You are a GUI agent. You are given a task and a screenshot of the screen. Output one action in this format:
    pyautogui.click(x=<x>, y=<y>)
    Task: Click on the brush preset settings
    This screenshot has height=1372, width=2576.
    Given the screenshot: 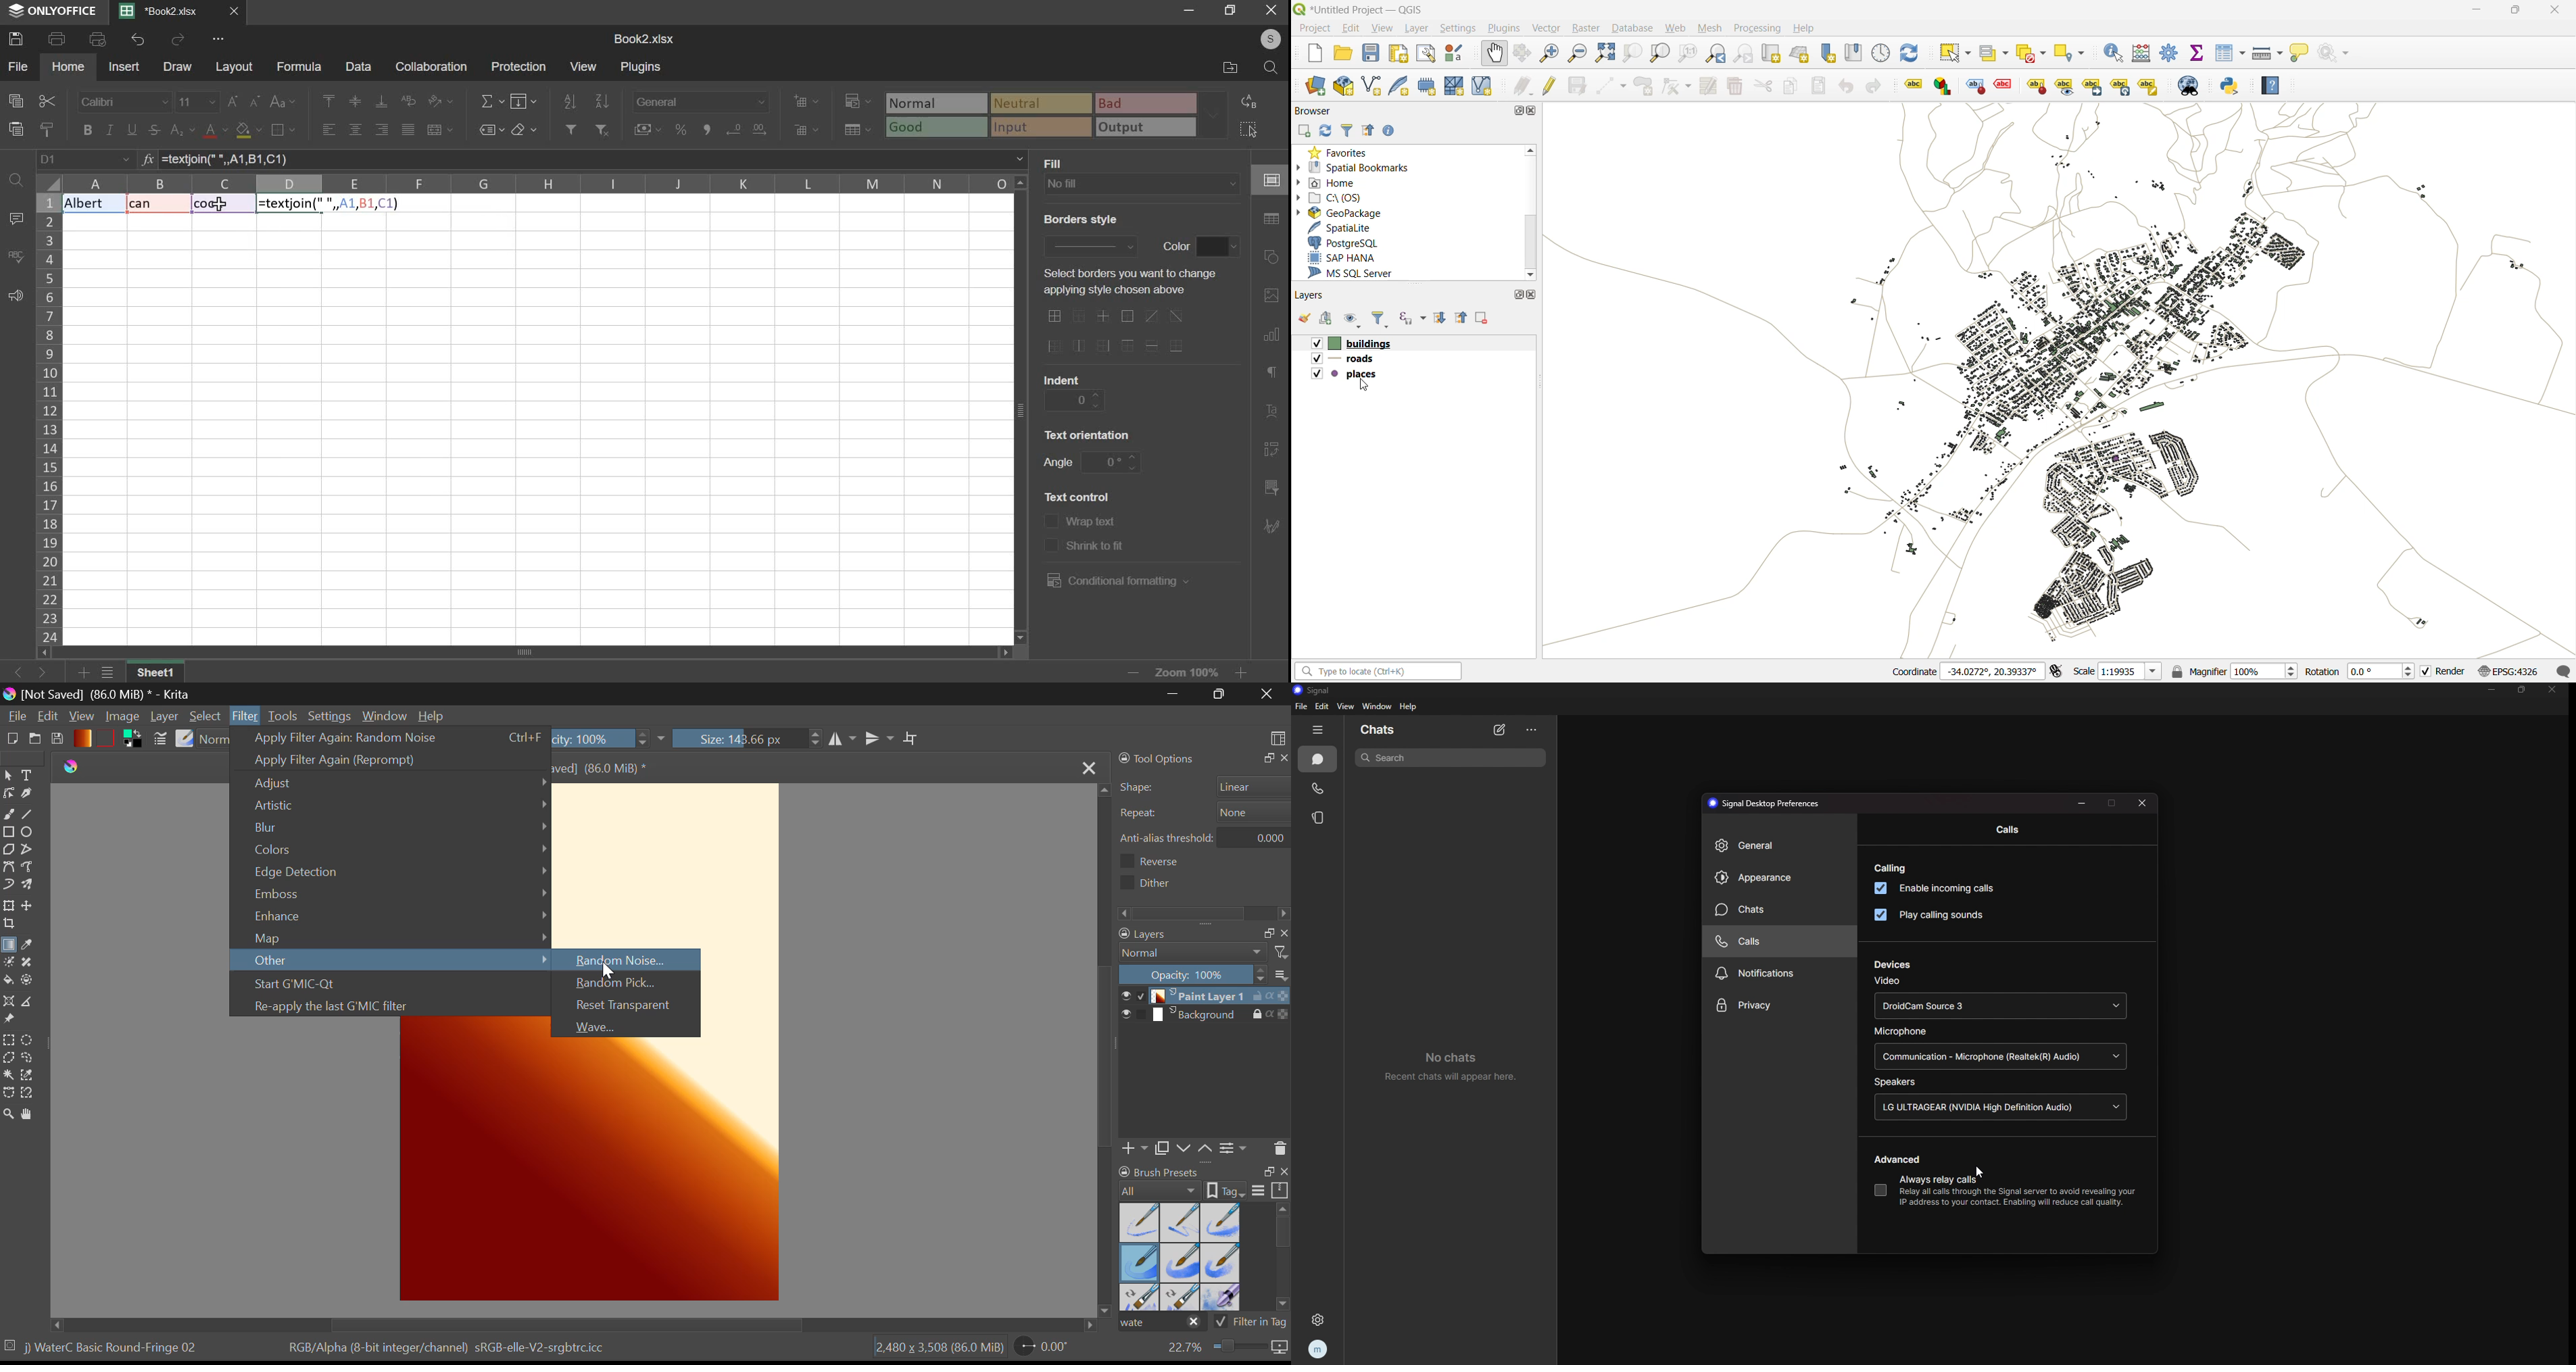 What is the action you would take?
    pyautogui.click(x=1161, y=1190)
    